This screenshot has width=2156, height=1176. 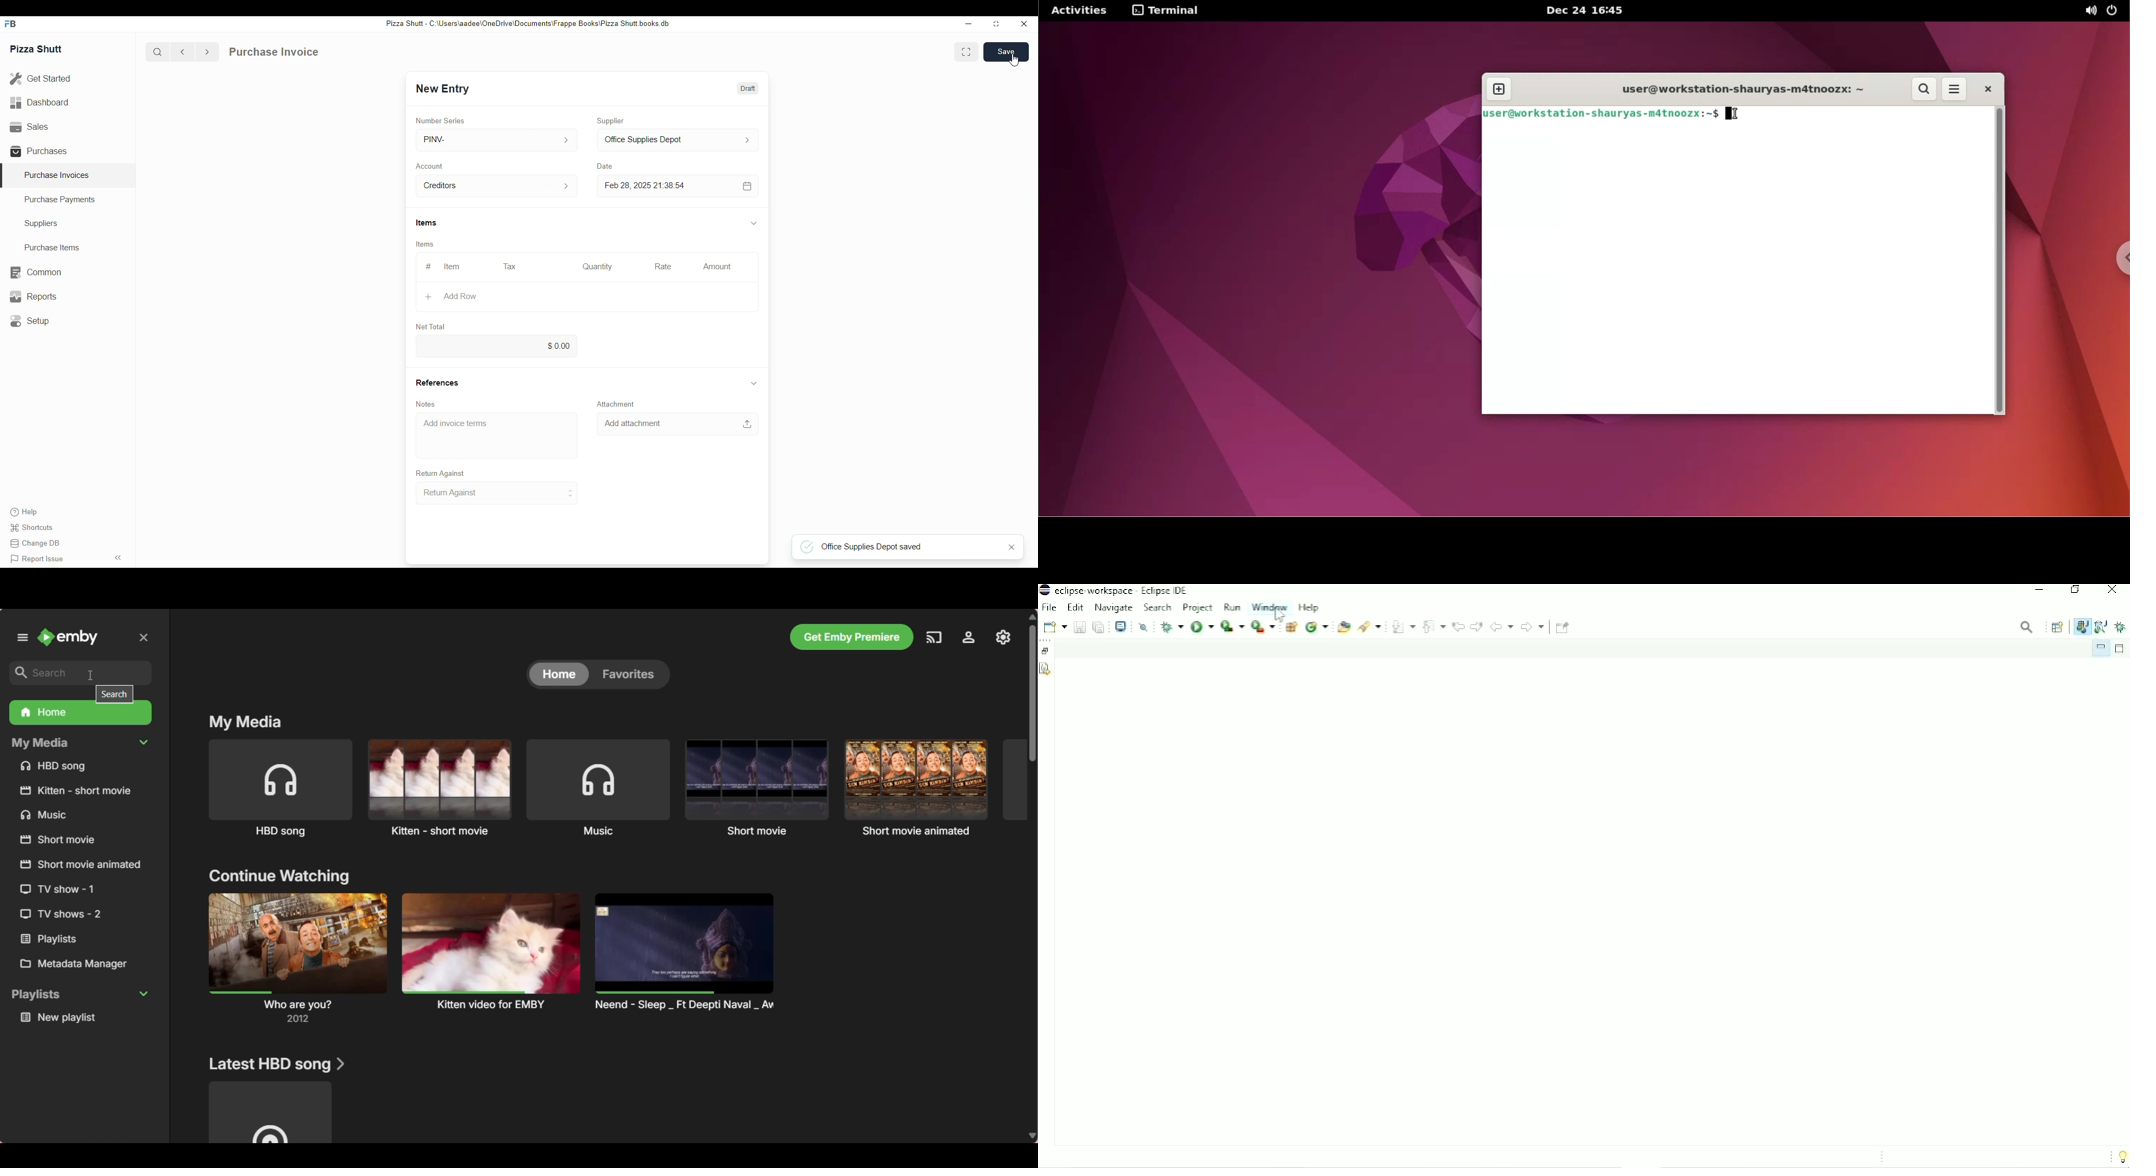 What do you see at coordinates (453, 267) in the screenshot?
I see `Item` at bounding box center [453, 267].